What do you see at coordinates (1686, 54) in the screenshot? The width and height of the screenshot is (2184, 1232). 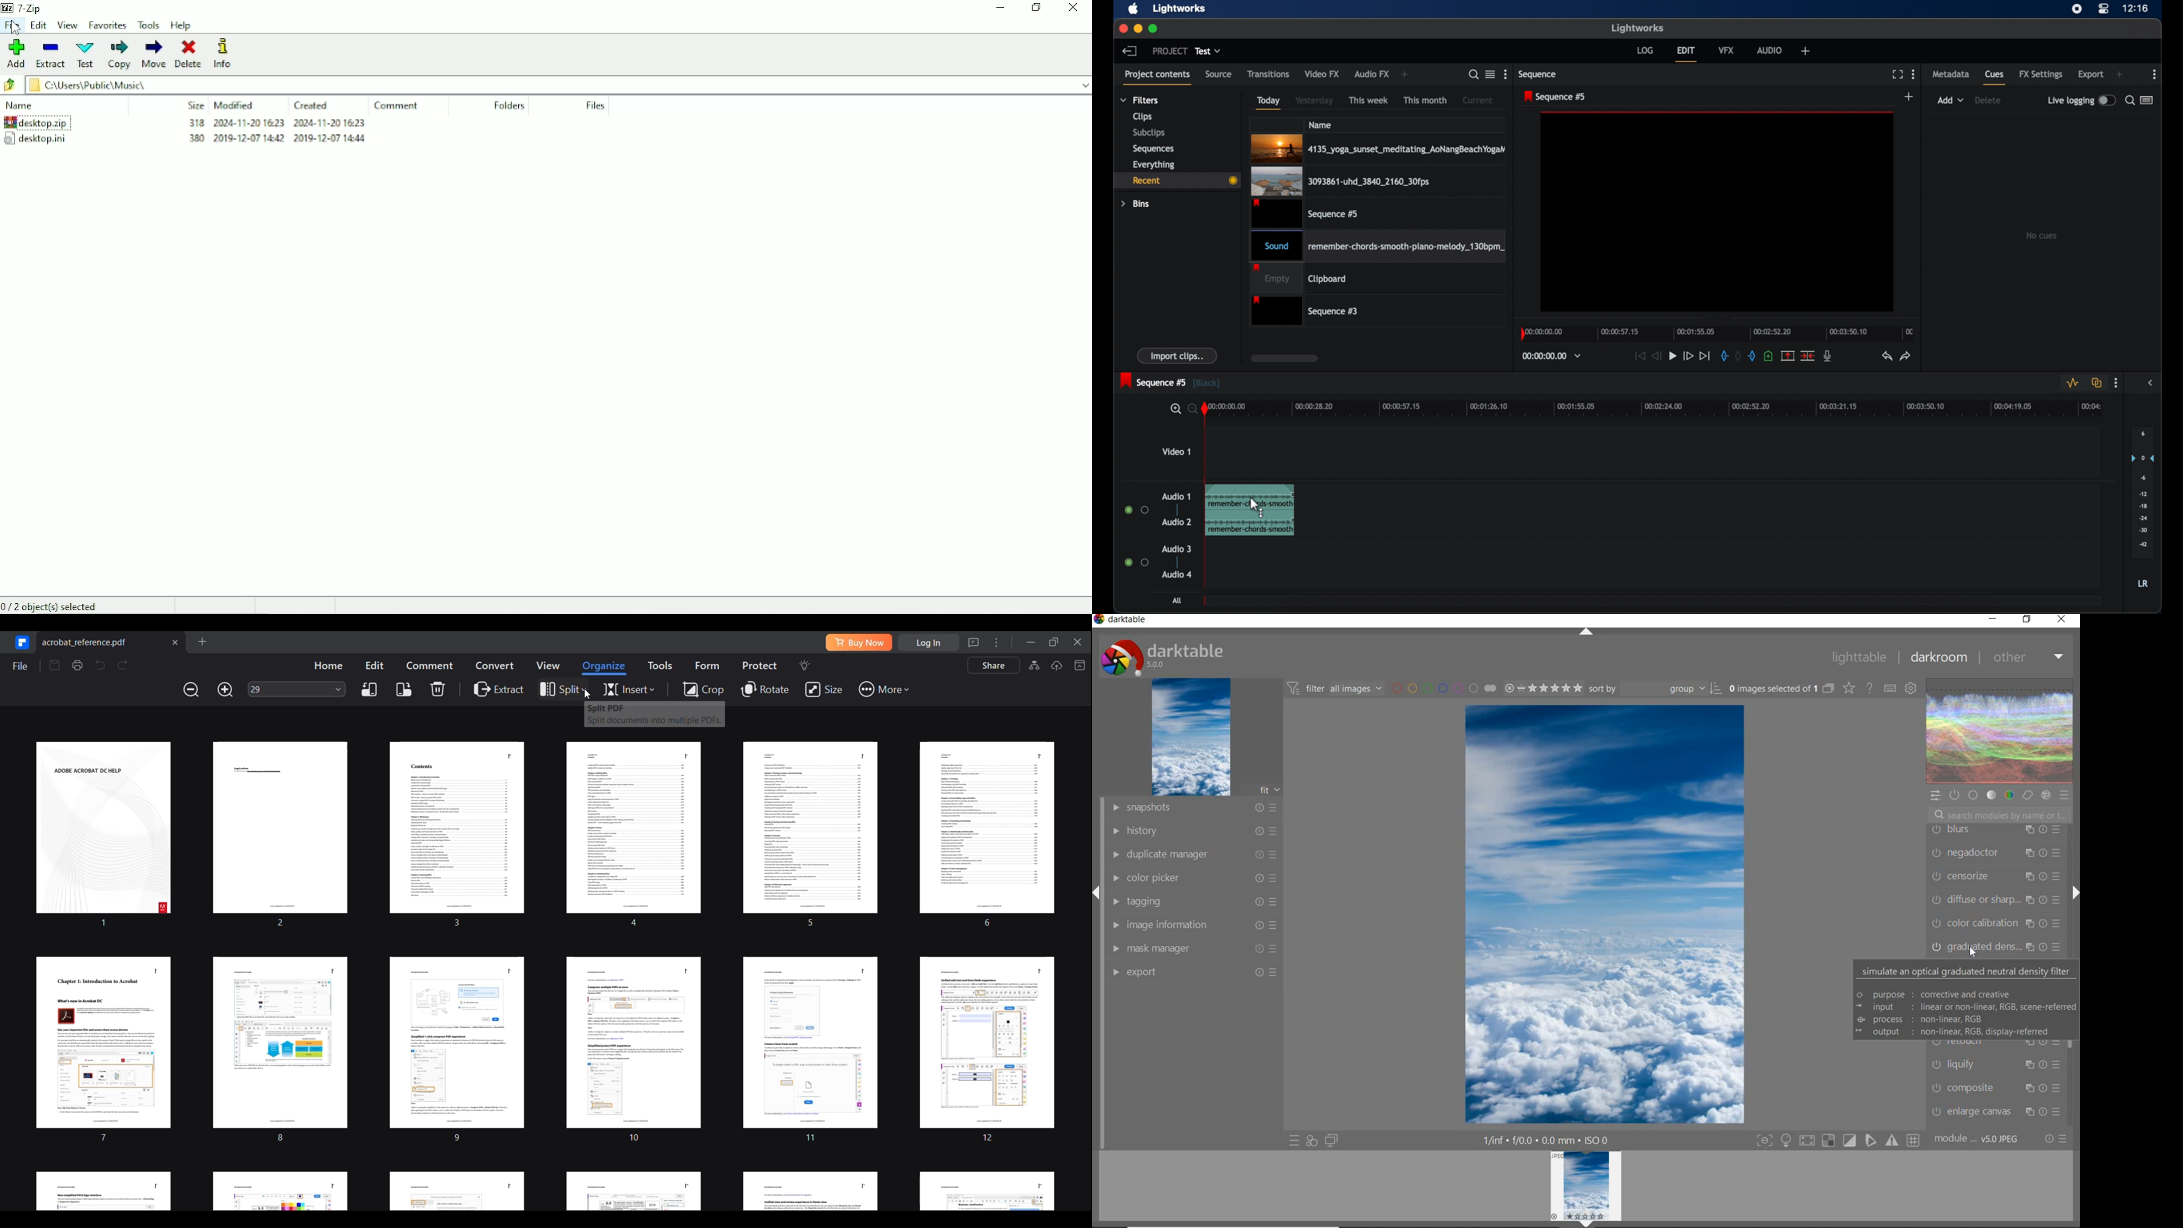 I see `edit` at bounding box center [1686, 54].